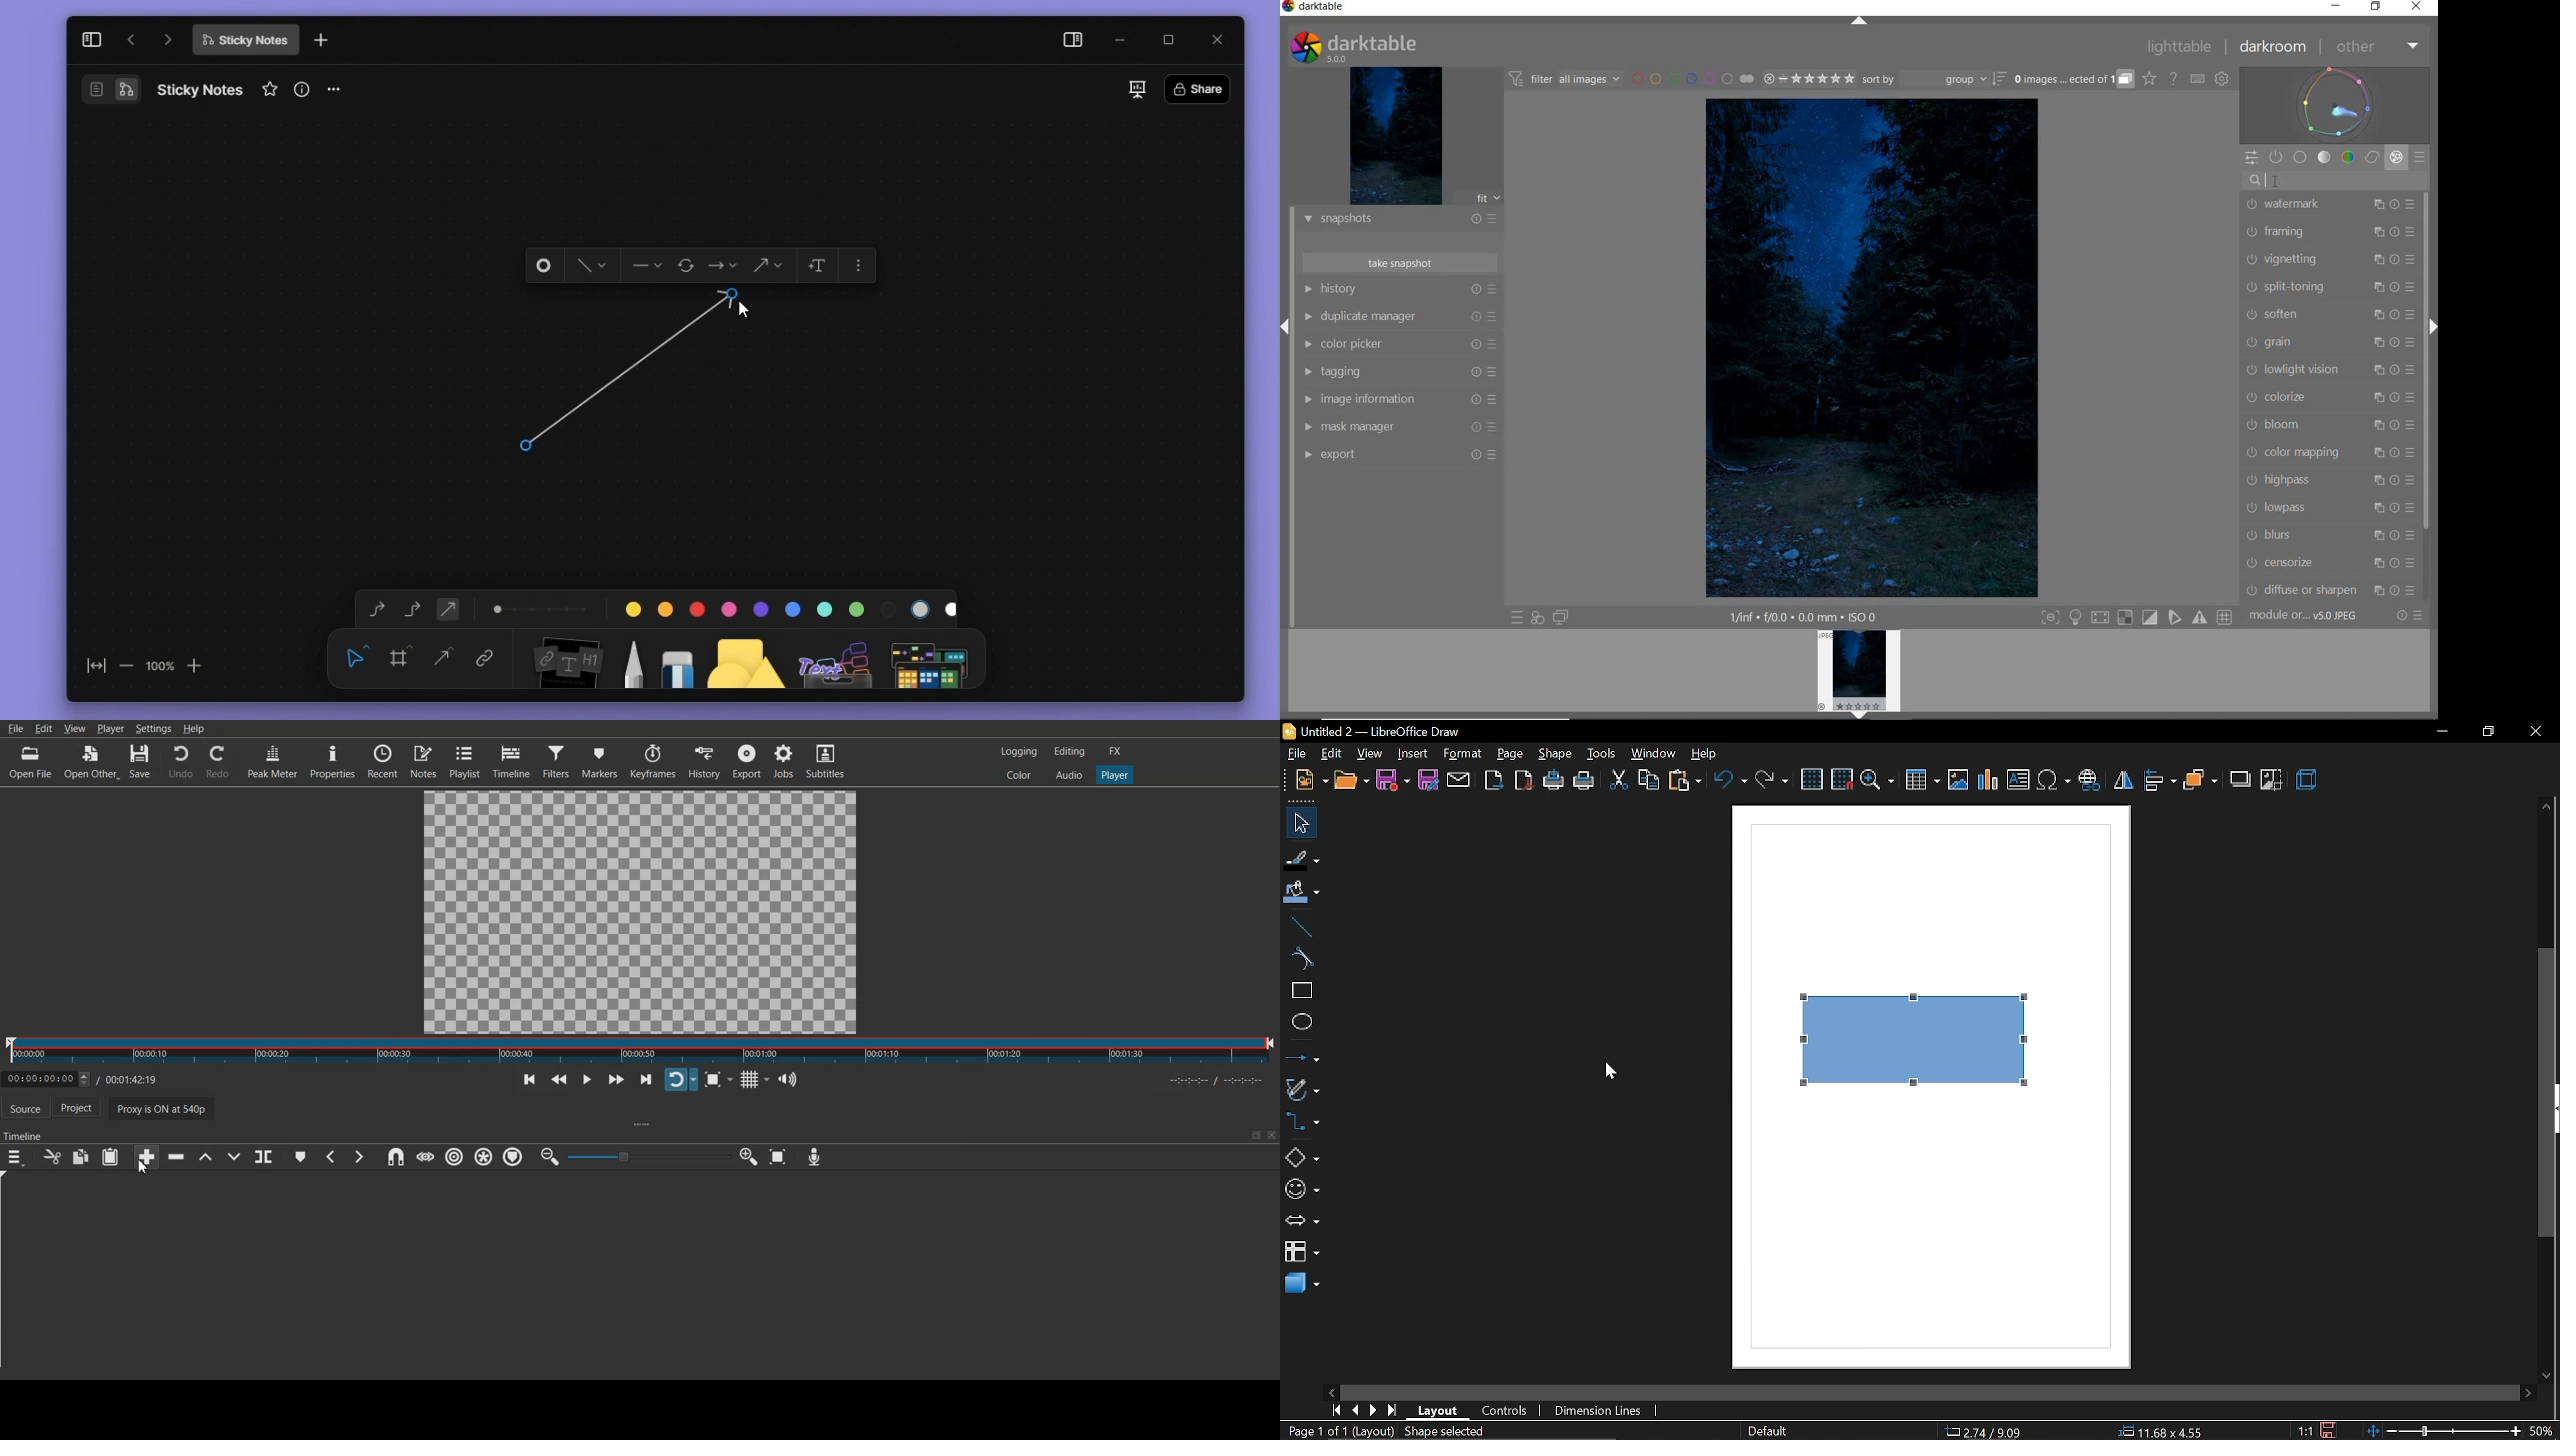 The image size is (2576, 1456). I want to click on RESTORE, so click(2377, 7).